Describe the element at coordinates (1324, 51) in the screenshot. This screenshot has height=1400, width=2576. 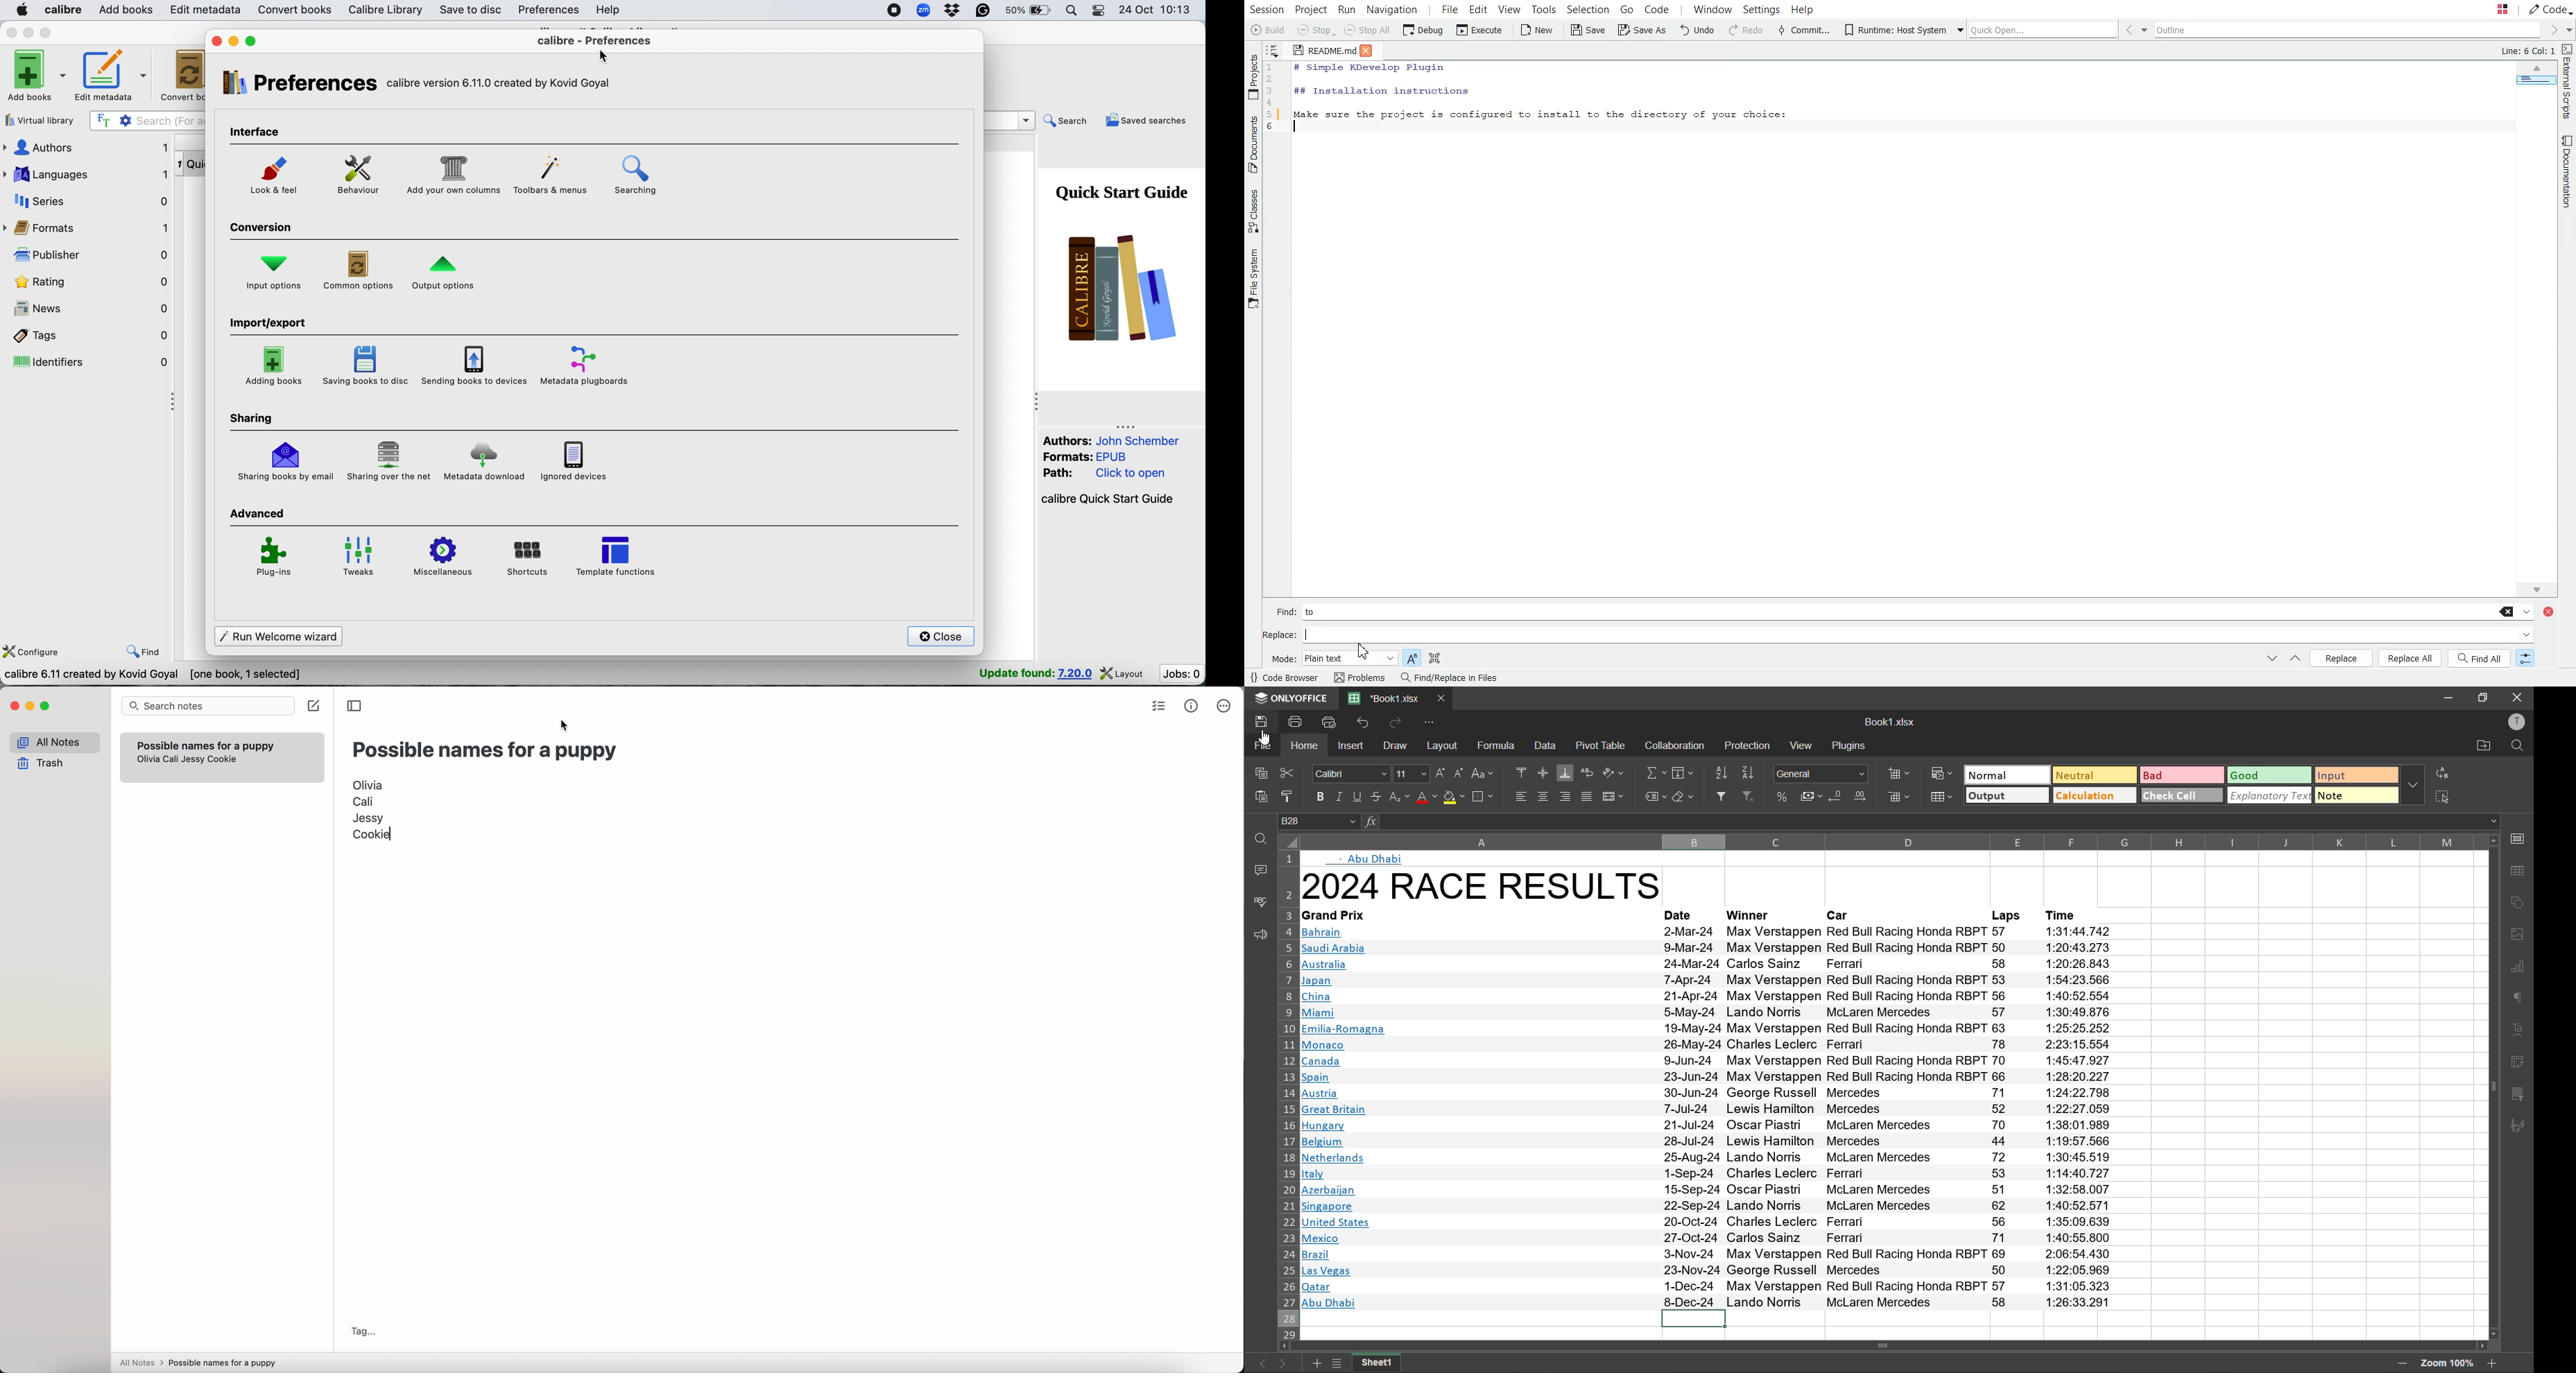
I see `README.md (document)` at that location.